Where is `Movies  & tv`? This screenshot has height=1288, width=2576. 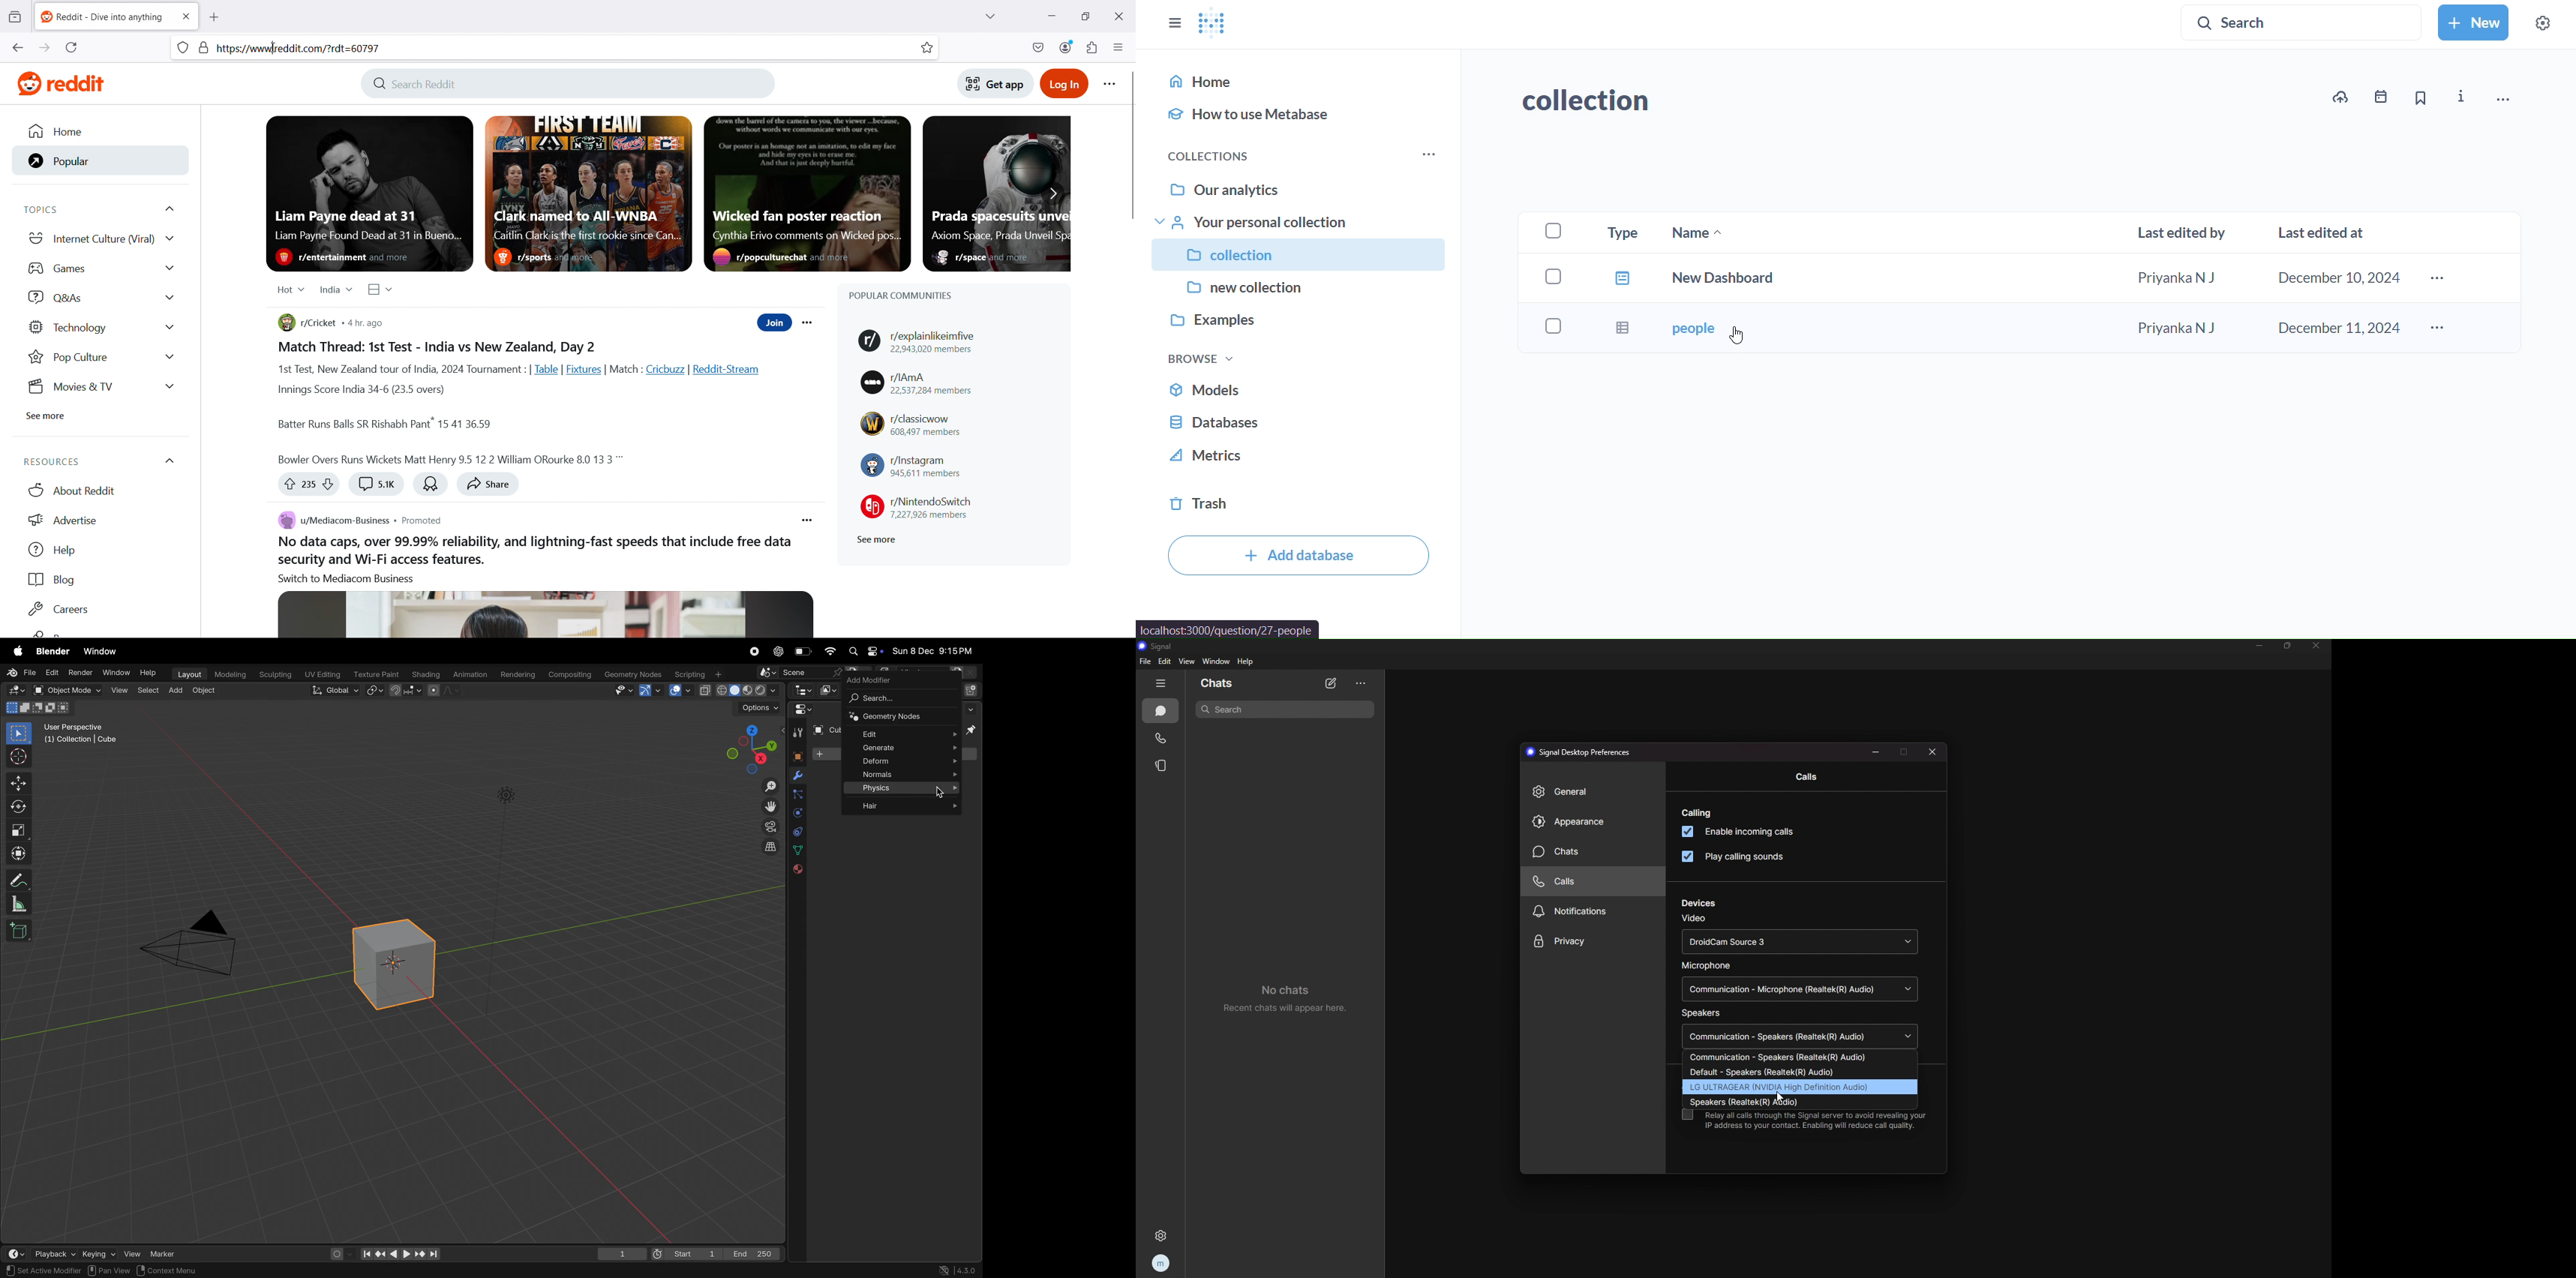
Movies  & tv is located at coordinates (99, 388).